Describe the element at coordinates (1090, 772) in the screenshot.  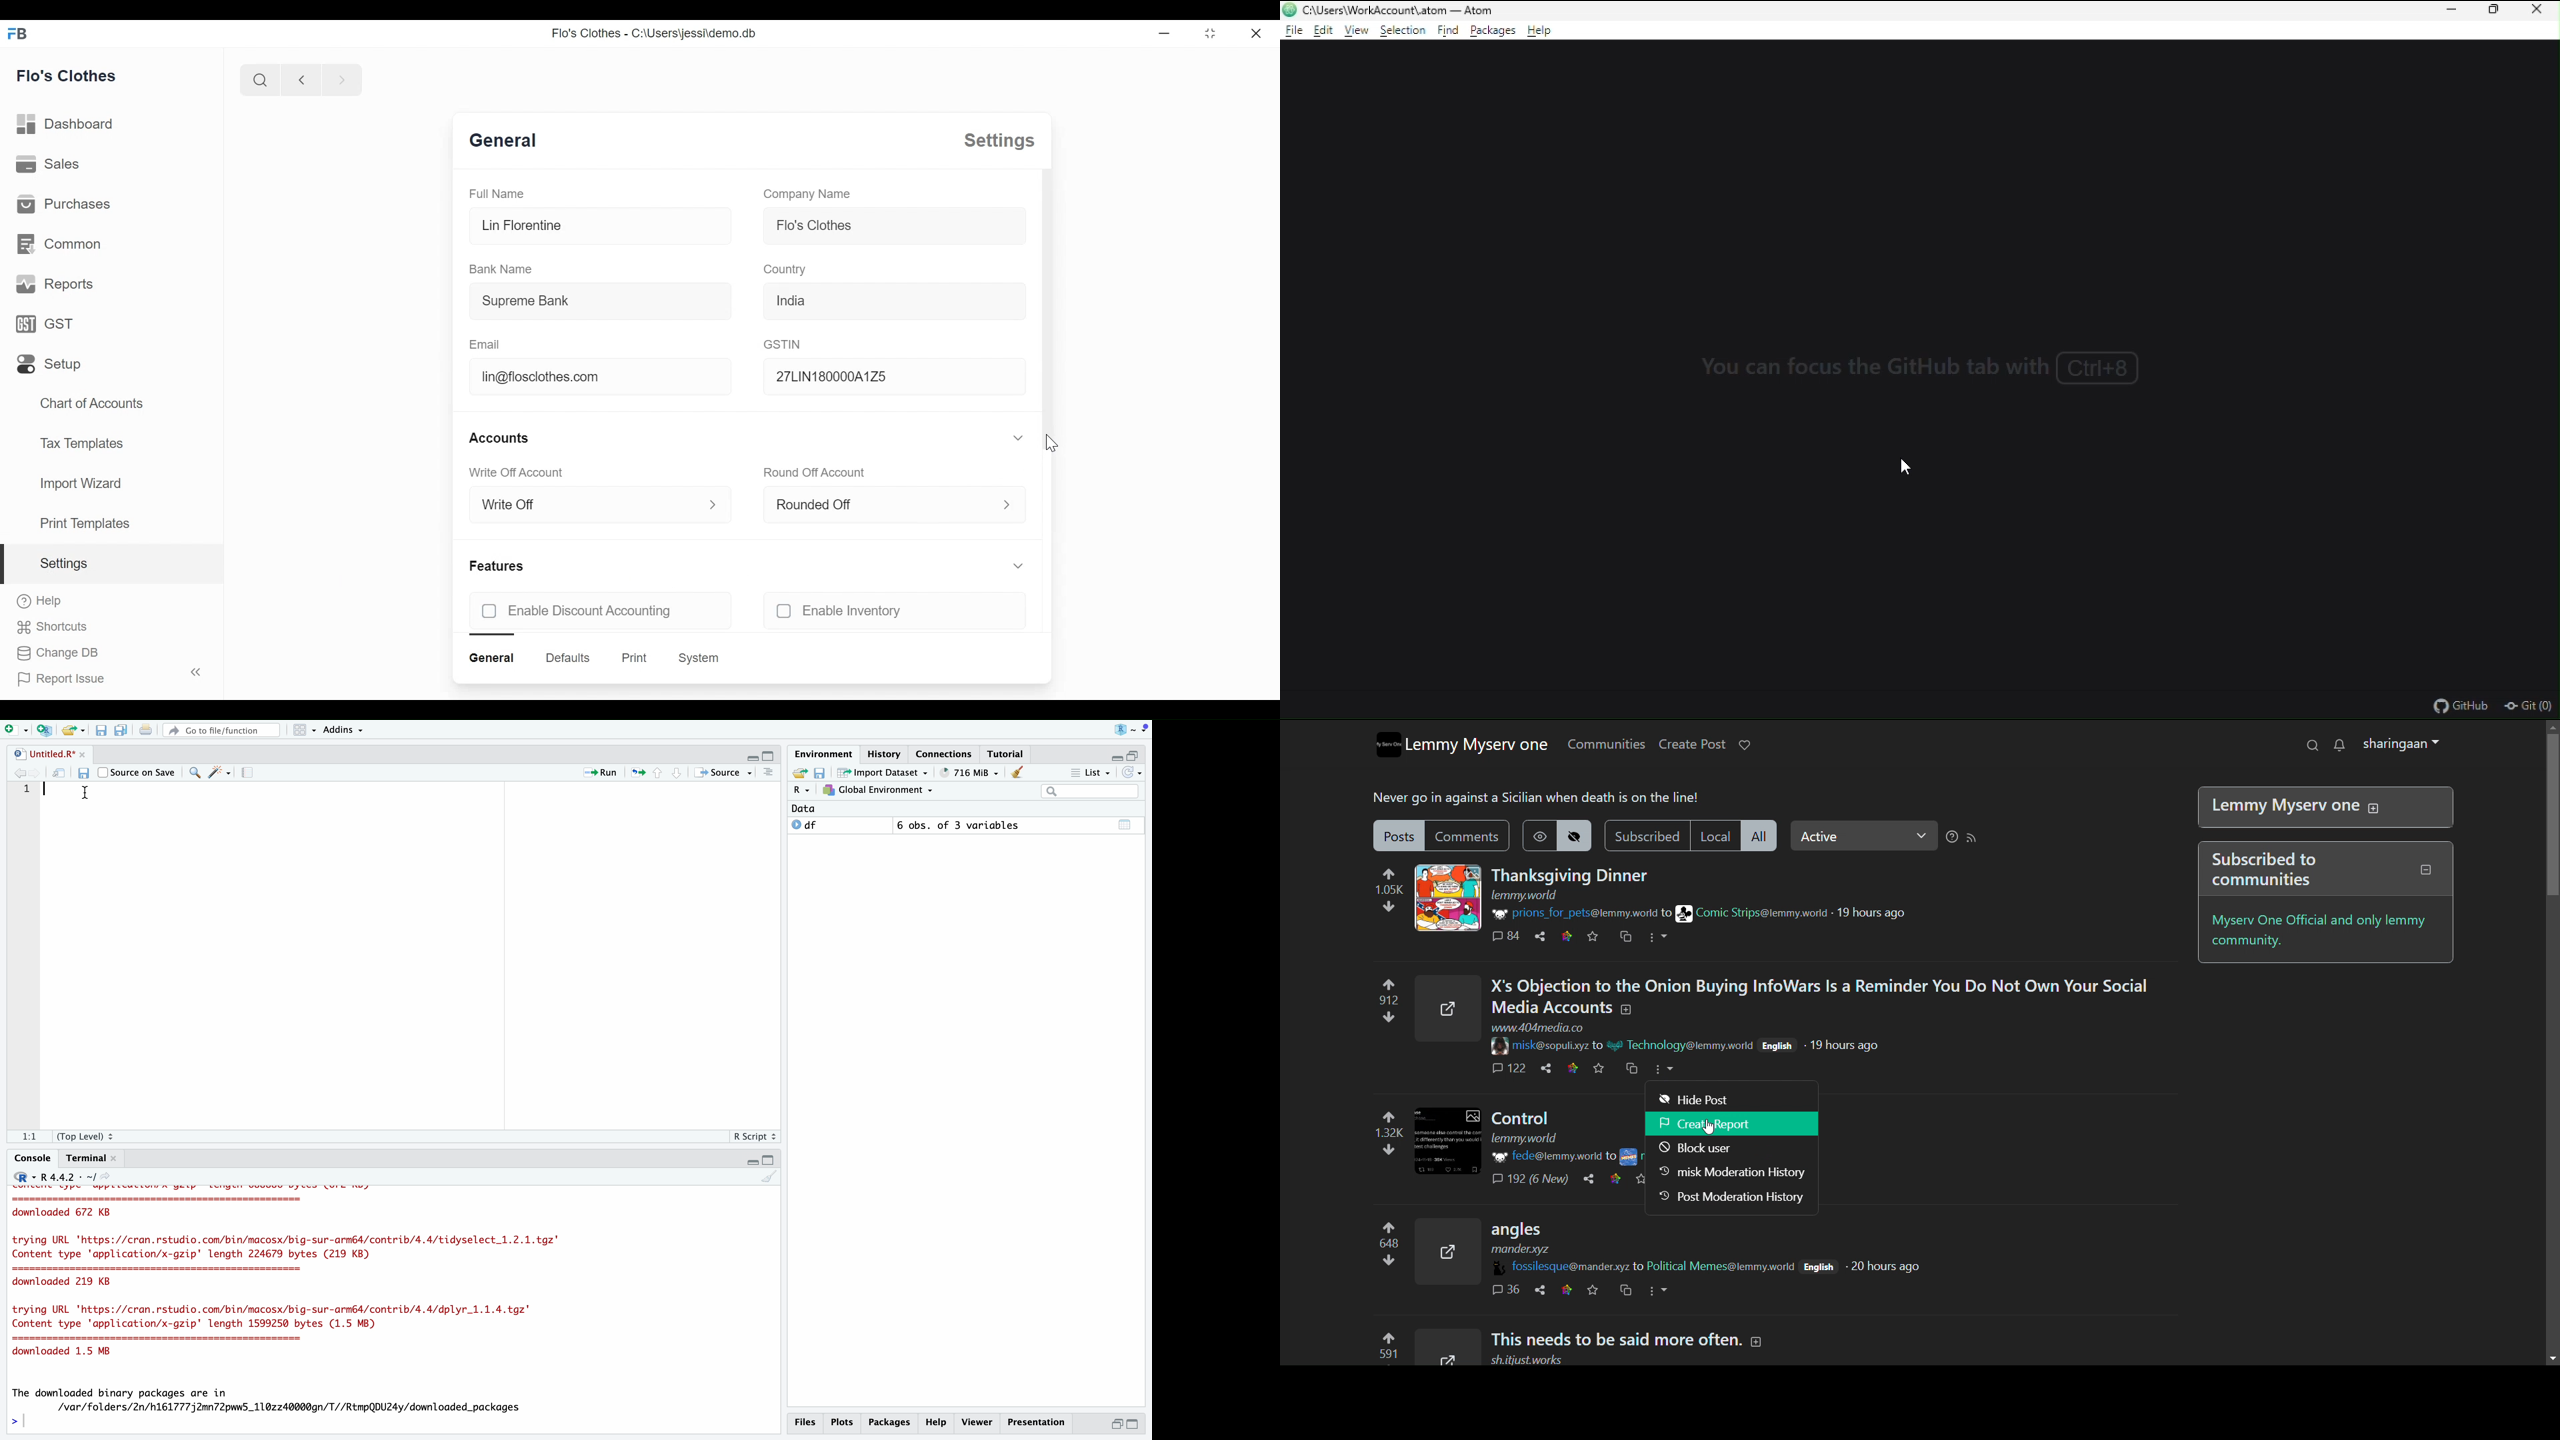
I see `List` at that location.